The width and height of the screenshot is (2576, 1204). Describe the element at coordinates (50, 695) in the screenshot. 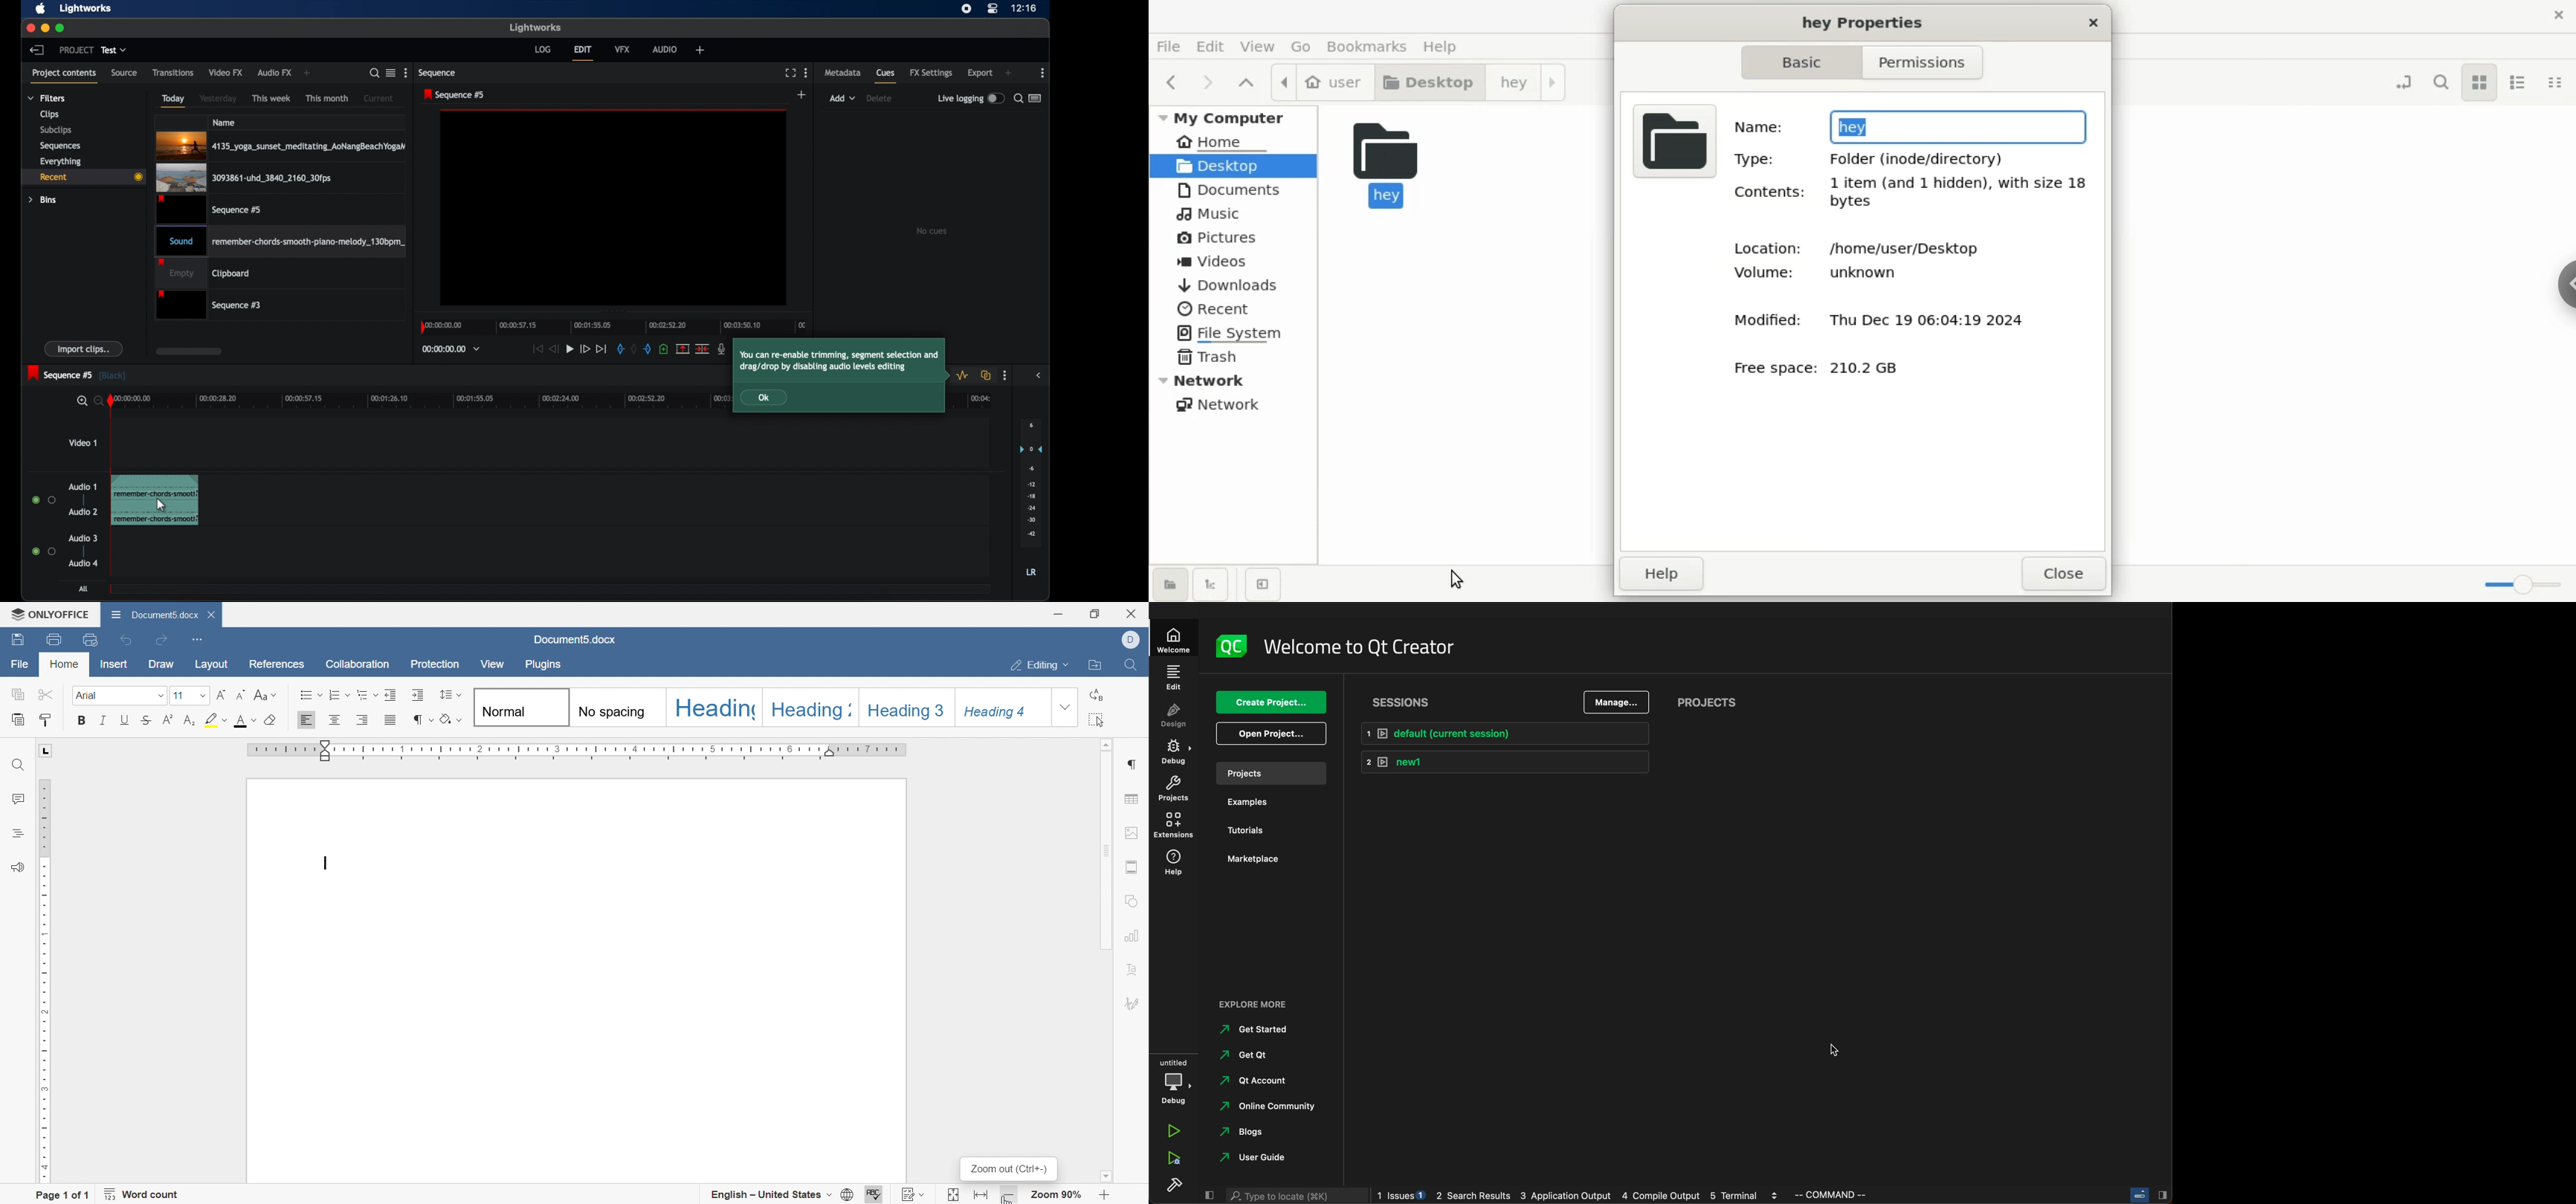

I see `cut` at that location.